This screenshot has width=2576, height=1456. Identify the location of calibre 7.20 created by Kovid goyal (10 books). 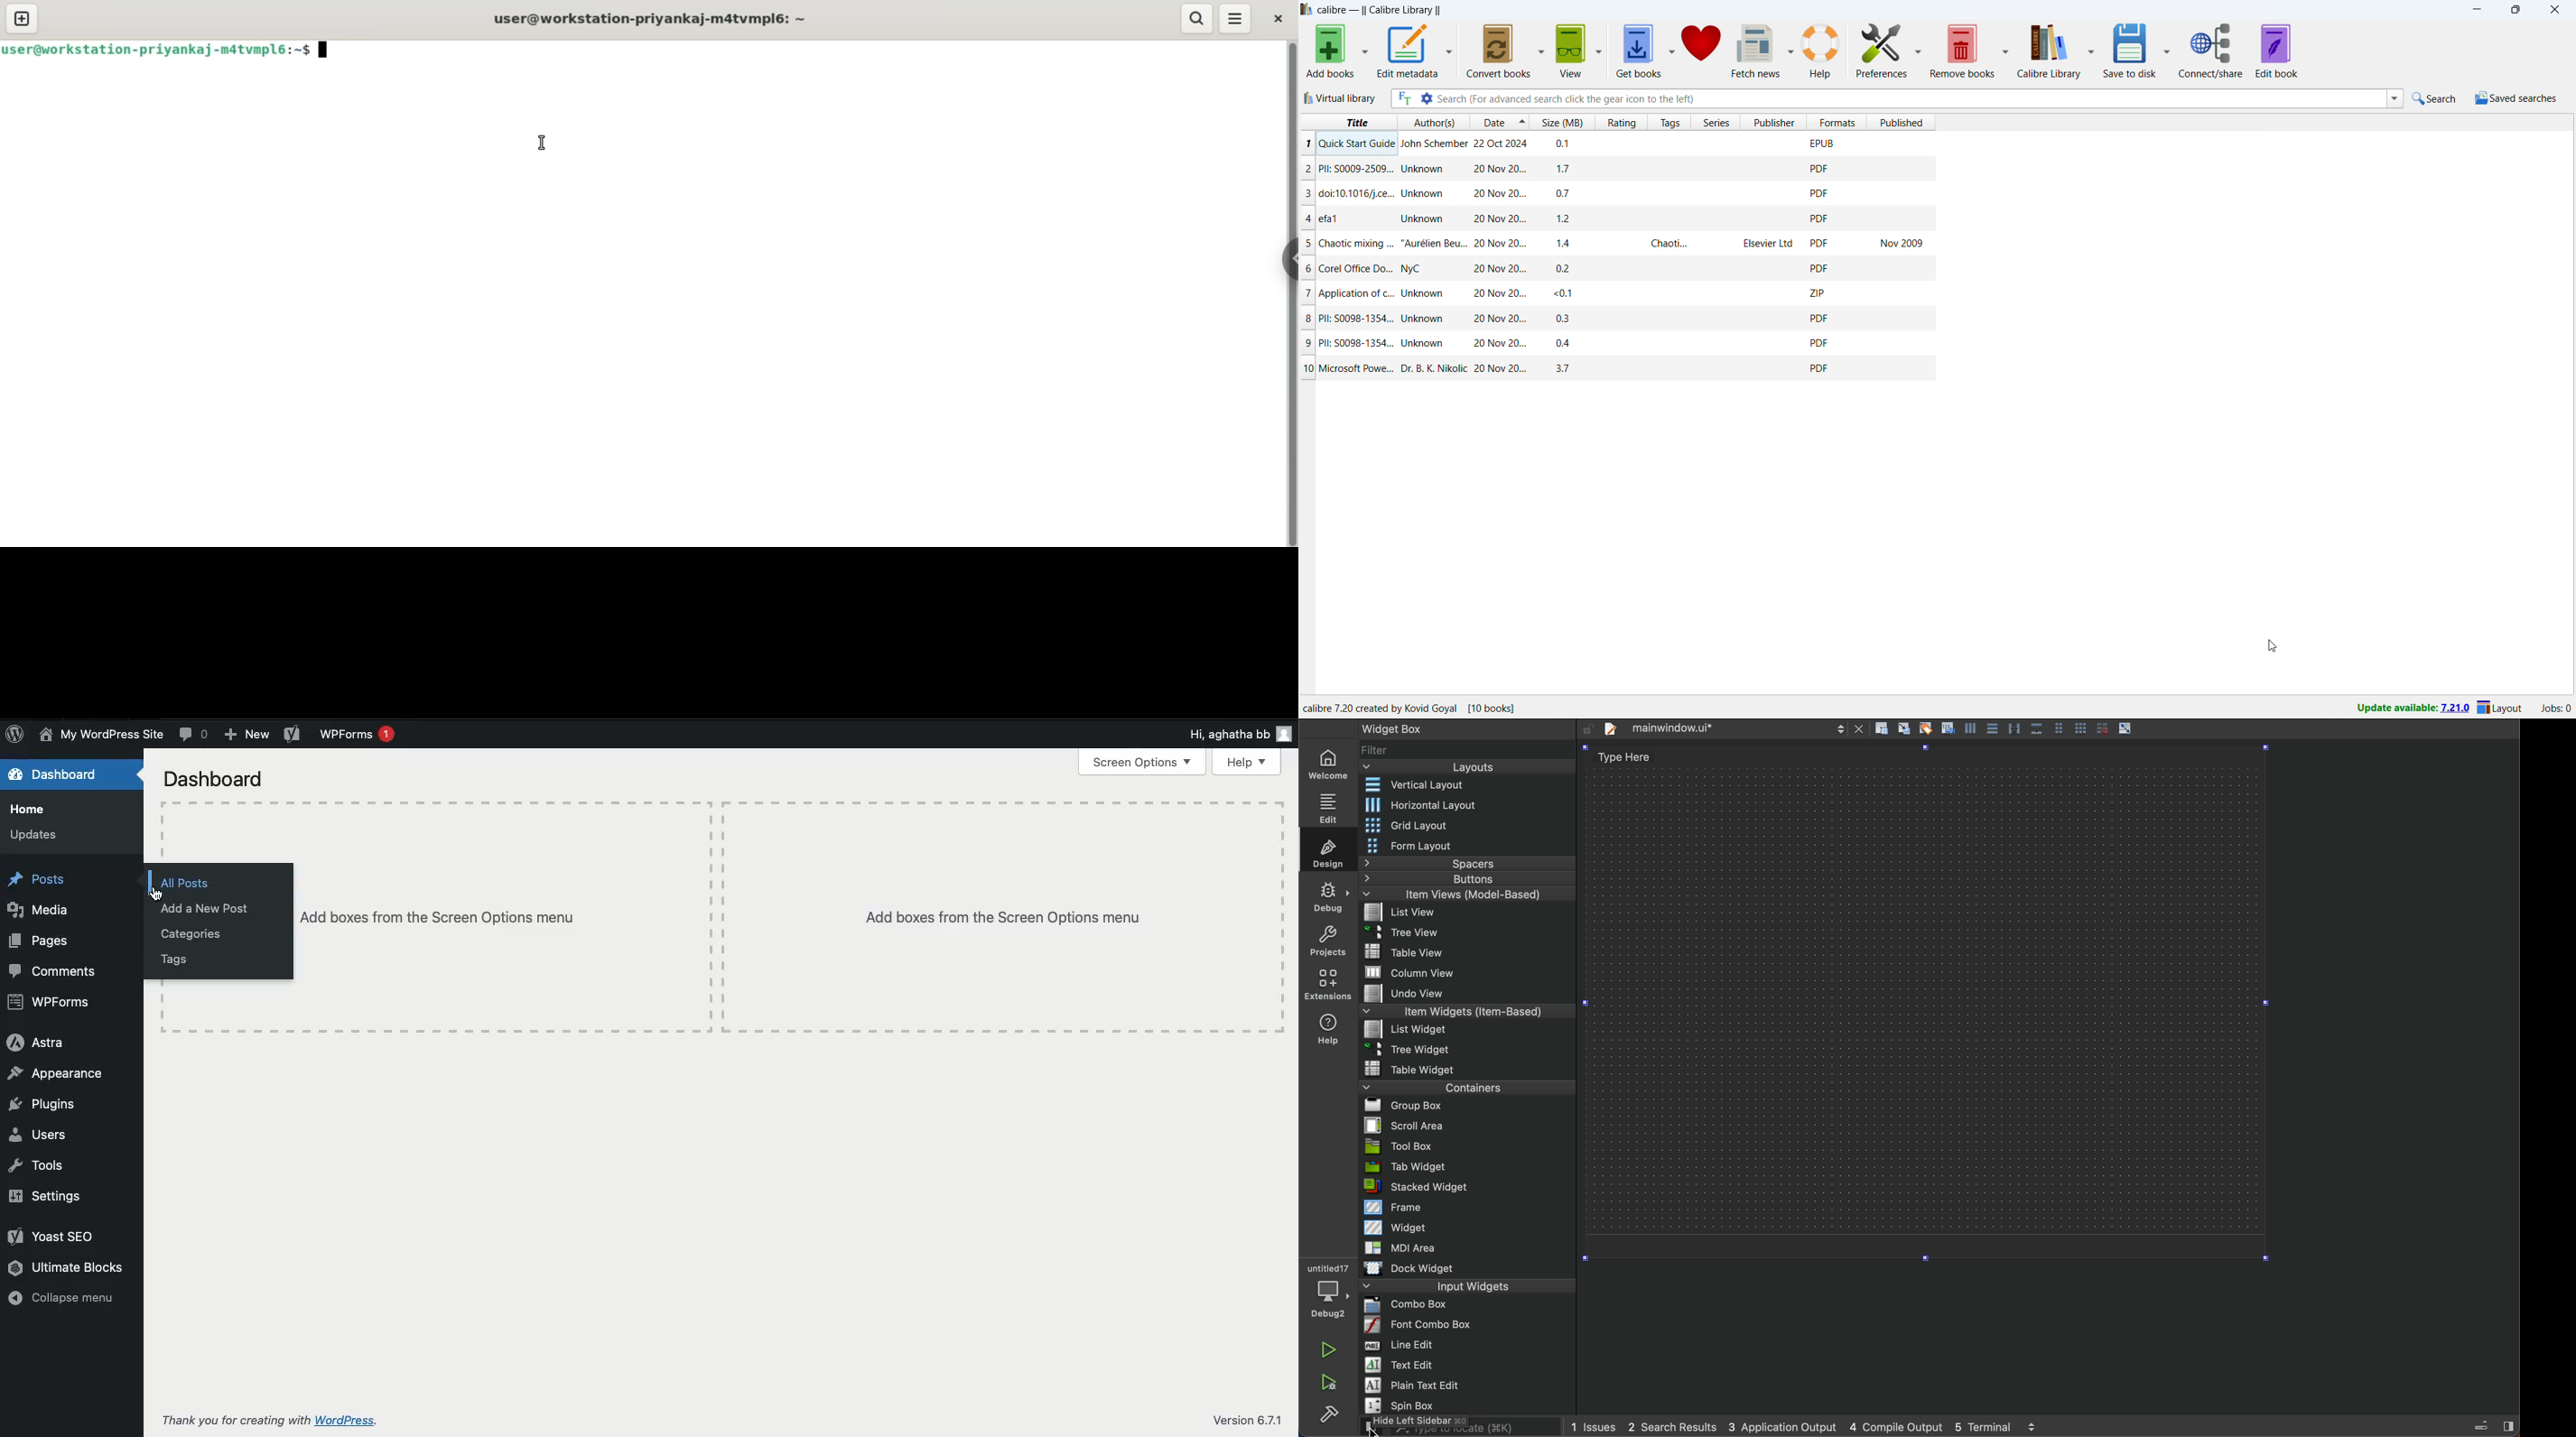
(1420, 707).